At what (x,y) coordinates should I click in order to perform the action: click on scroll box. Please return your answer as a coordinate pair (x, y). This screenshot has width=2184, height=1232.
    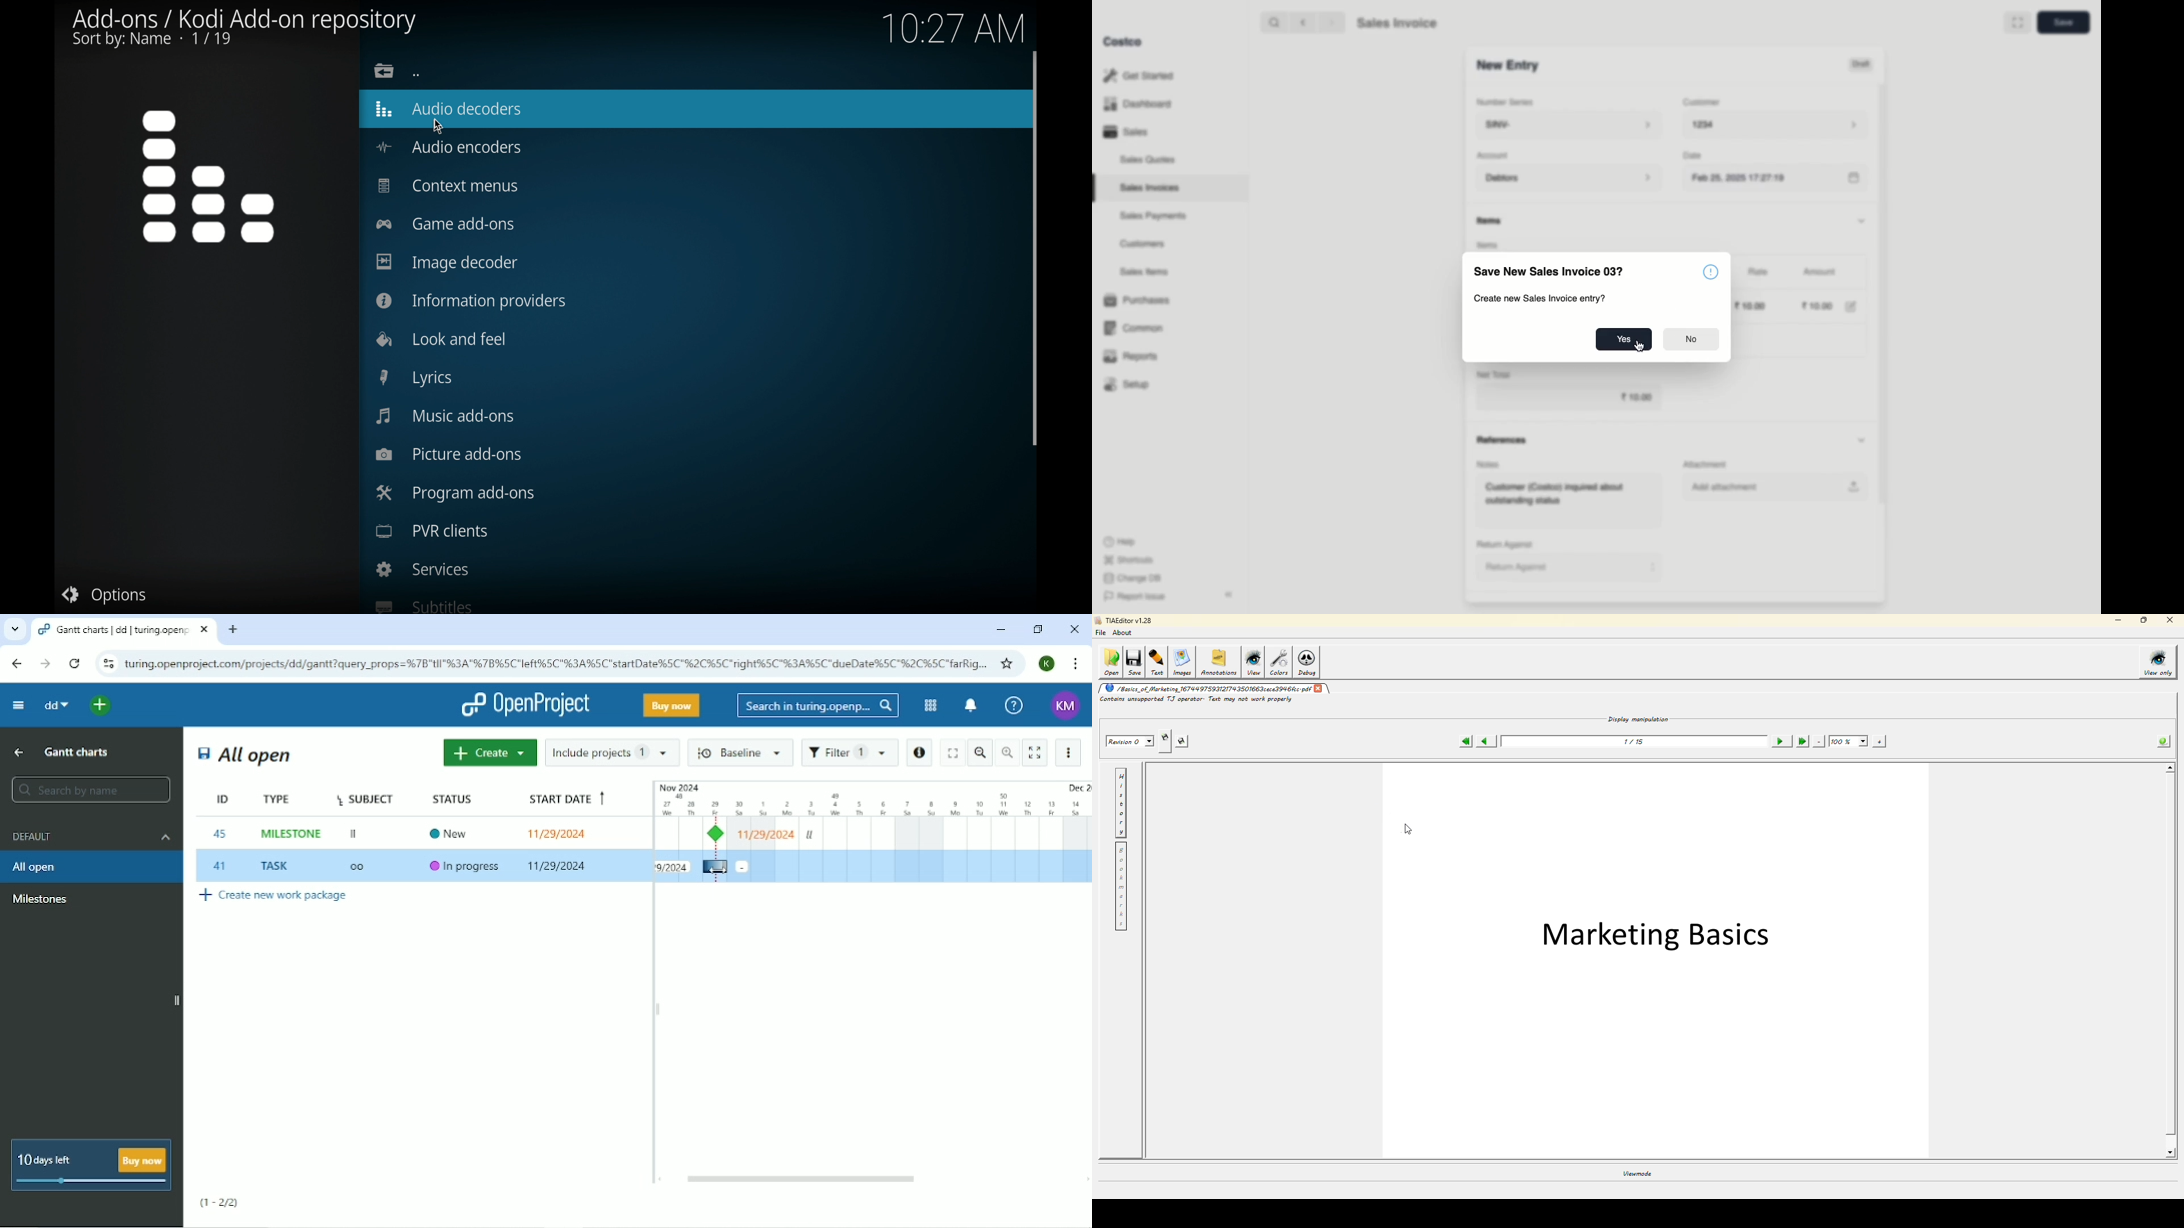
    Looking at the image, I should click on (1036, 246).